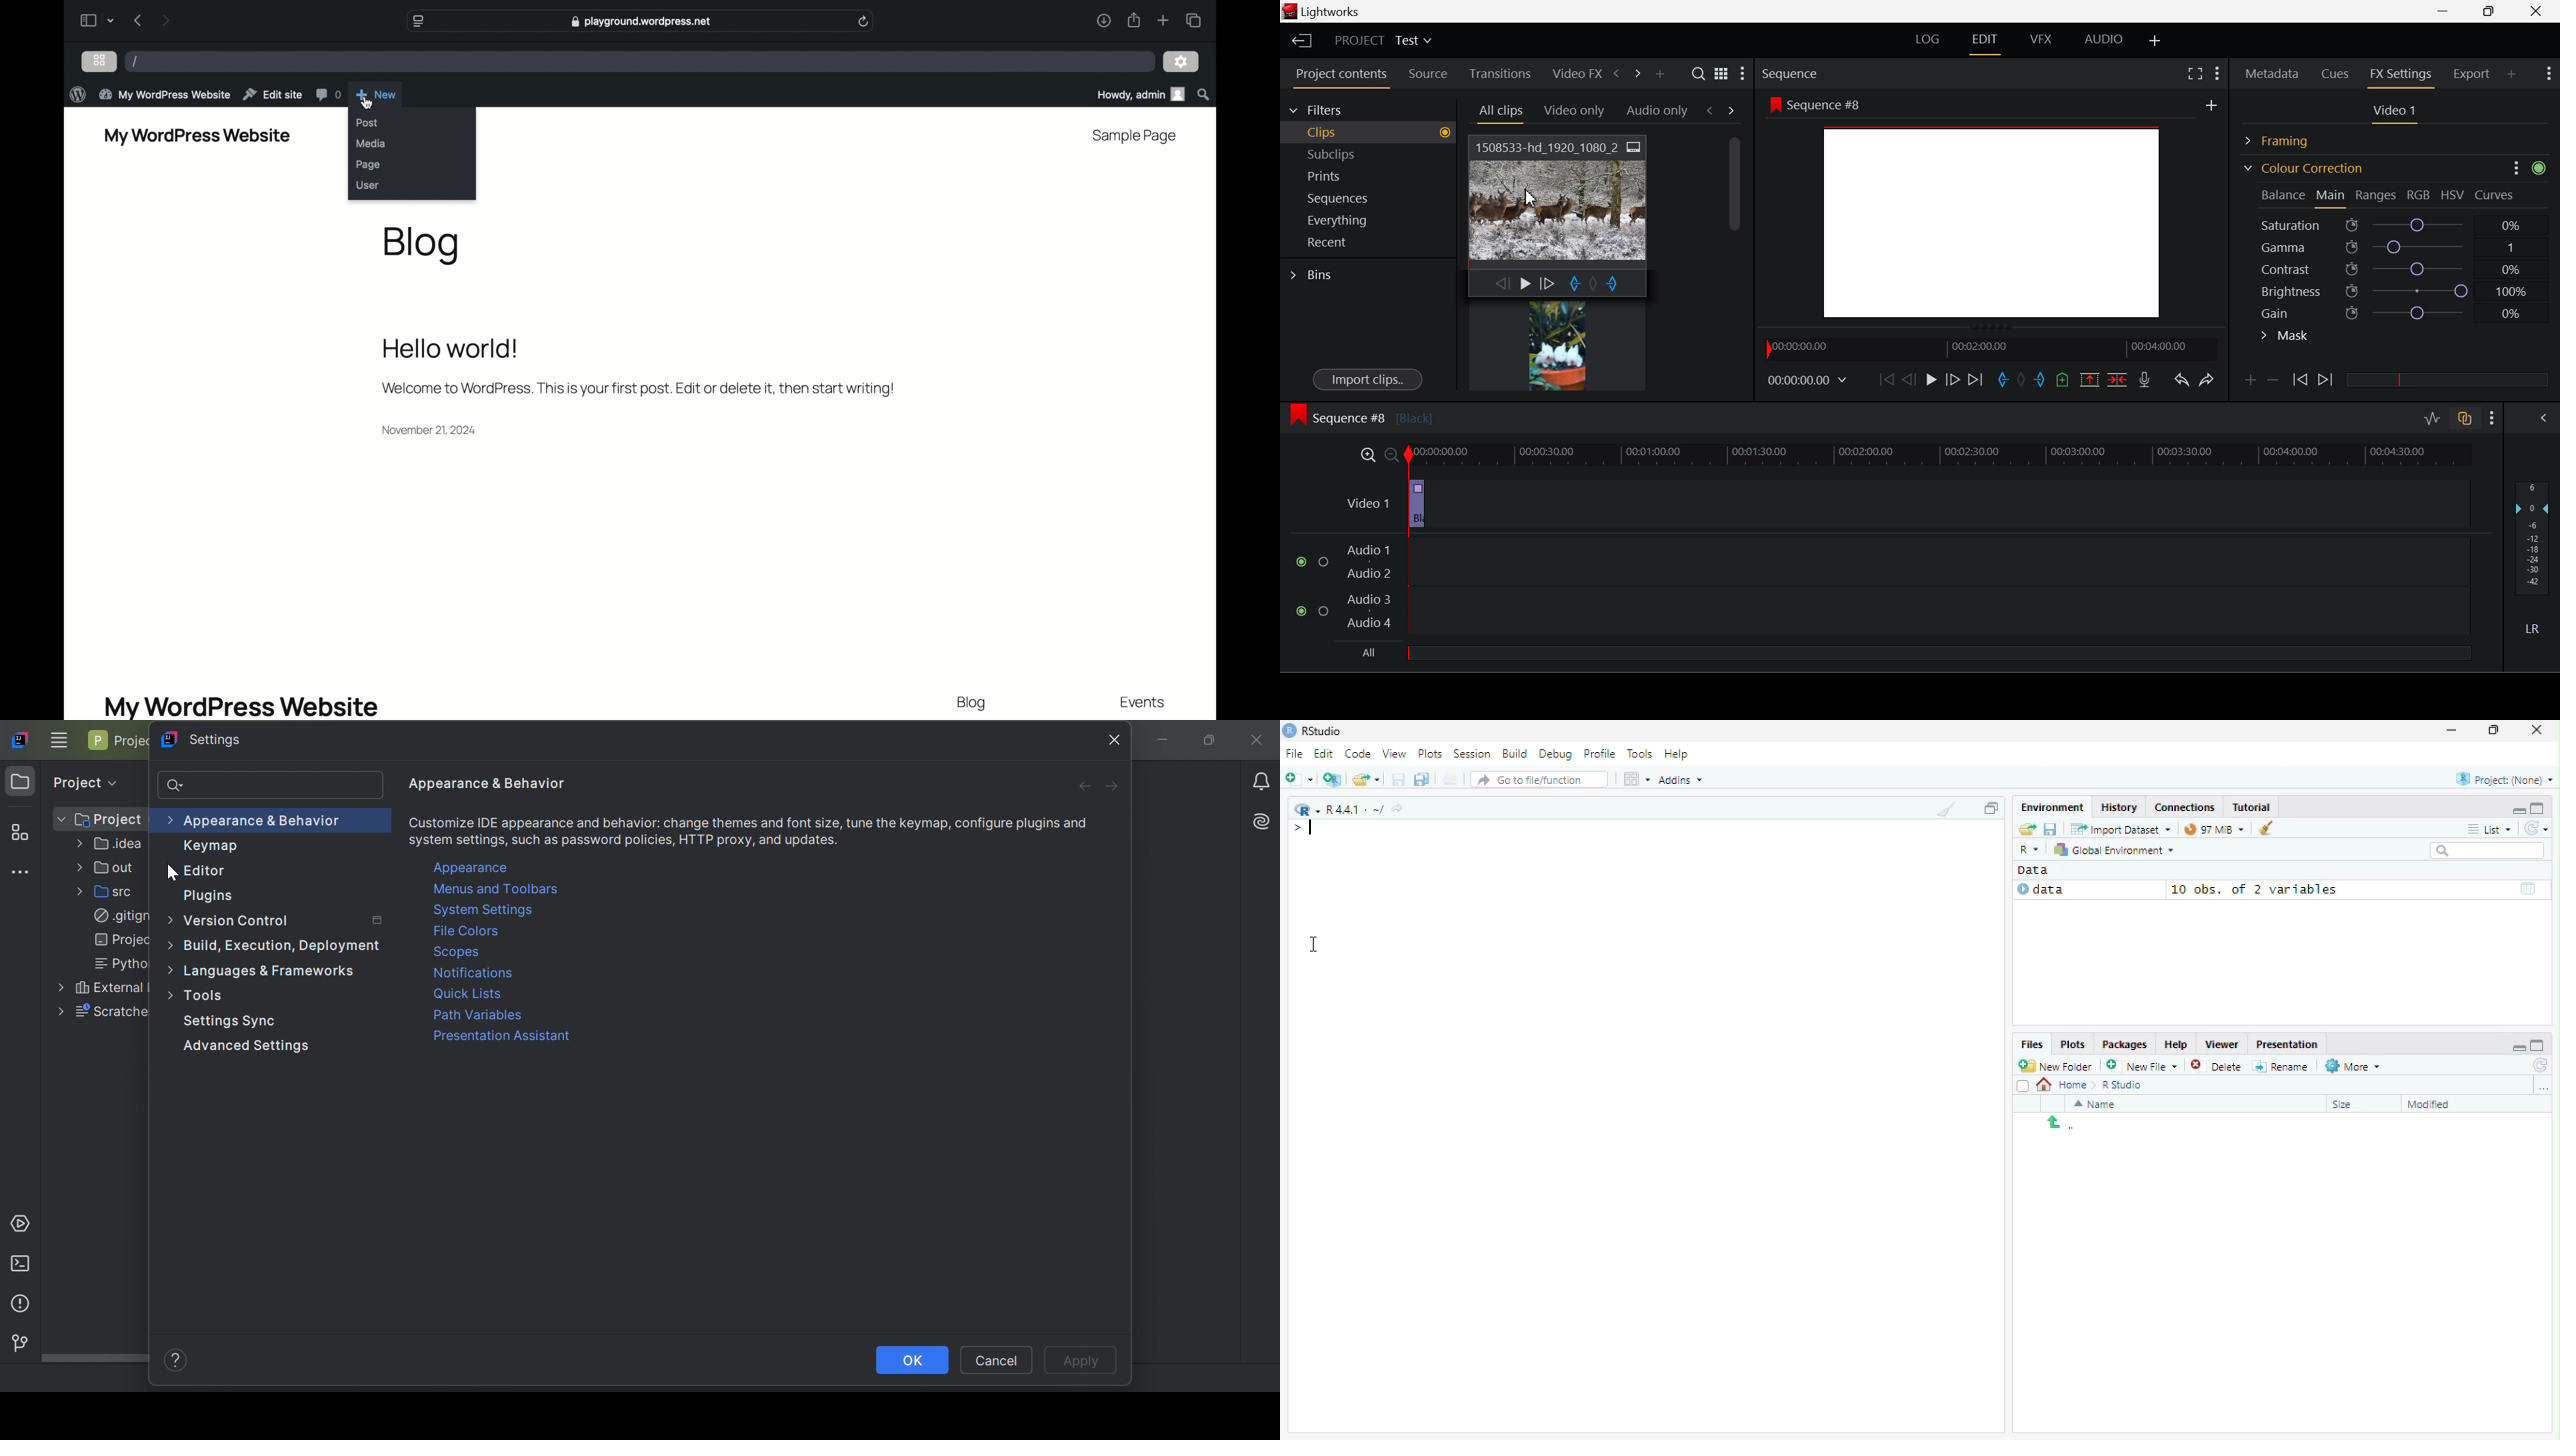 The height and width of the screenshot is (1456, 2576). I want to click on welcome message, so click(638, 369).